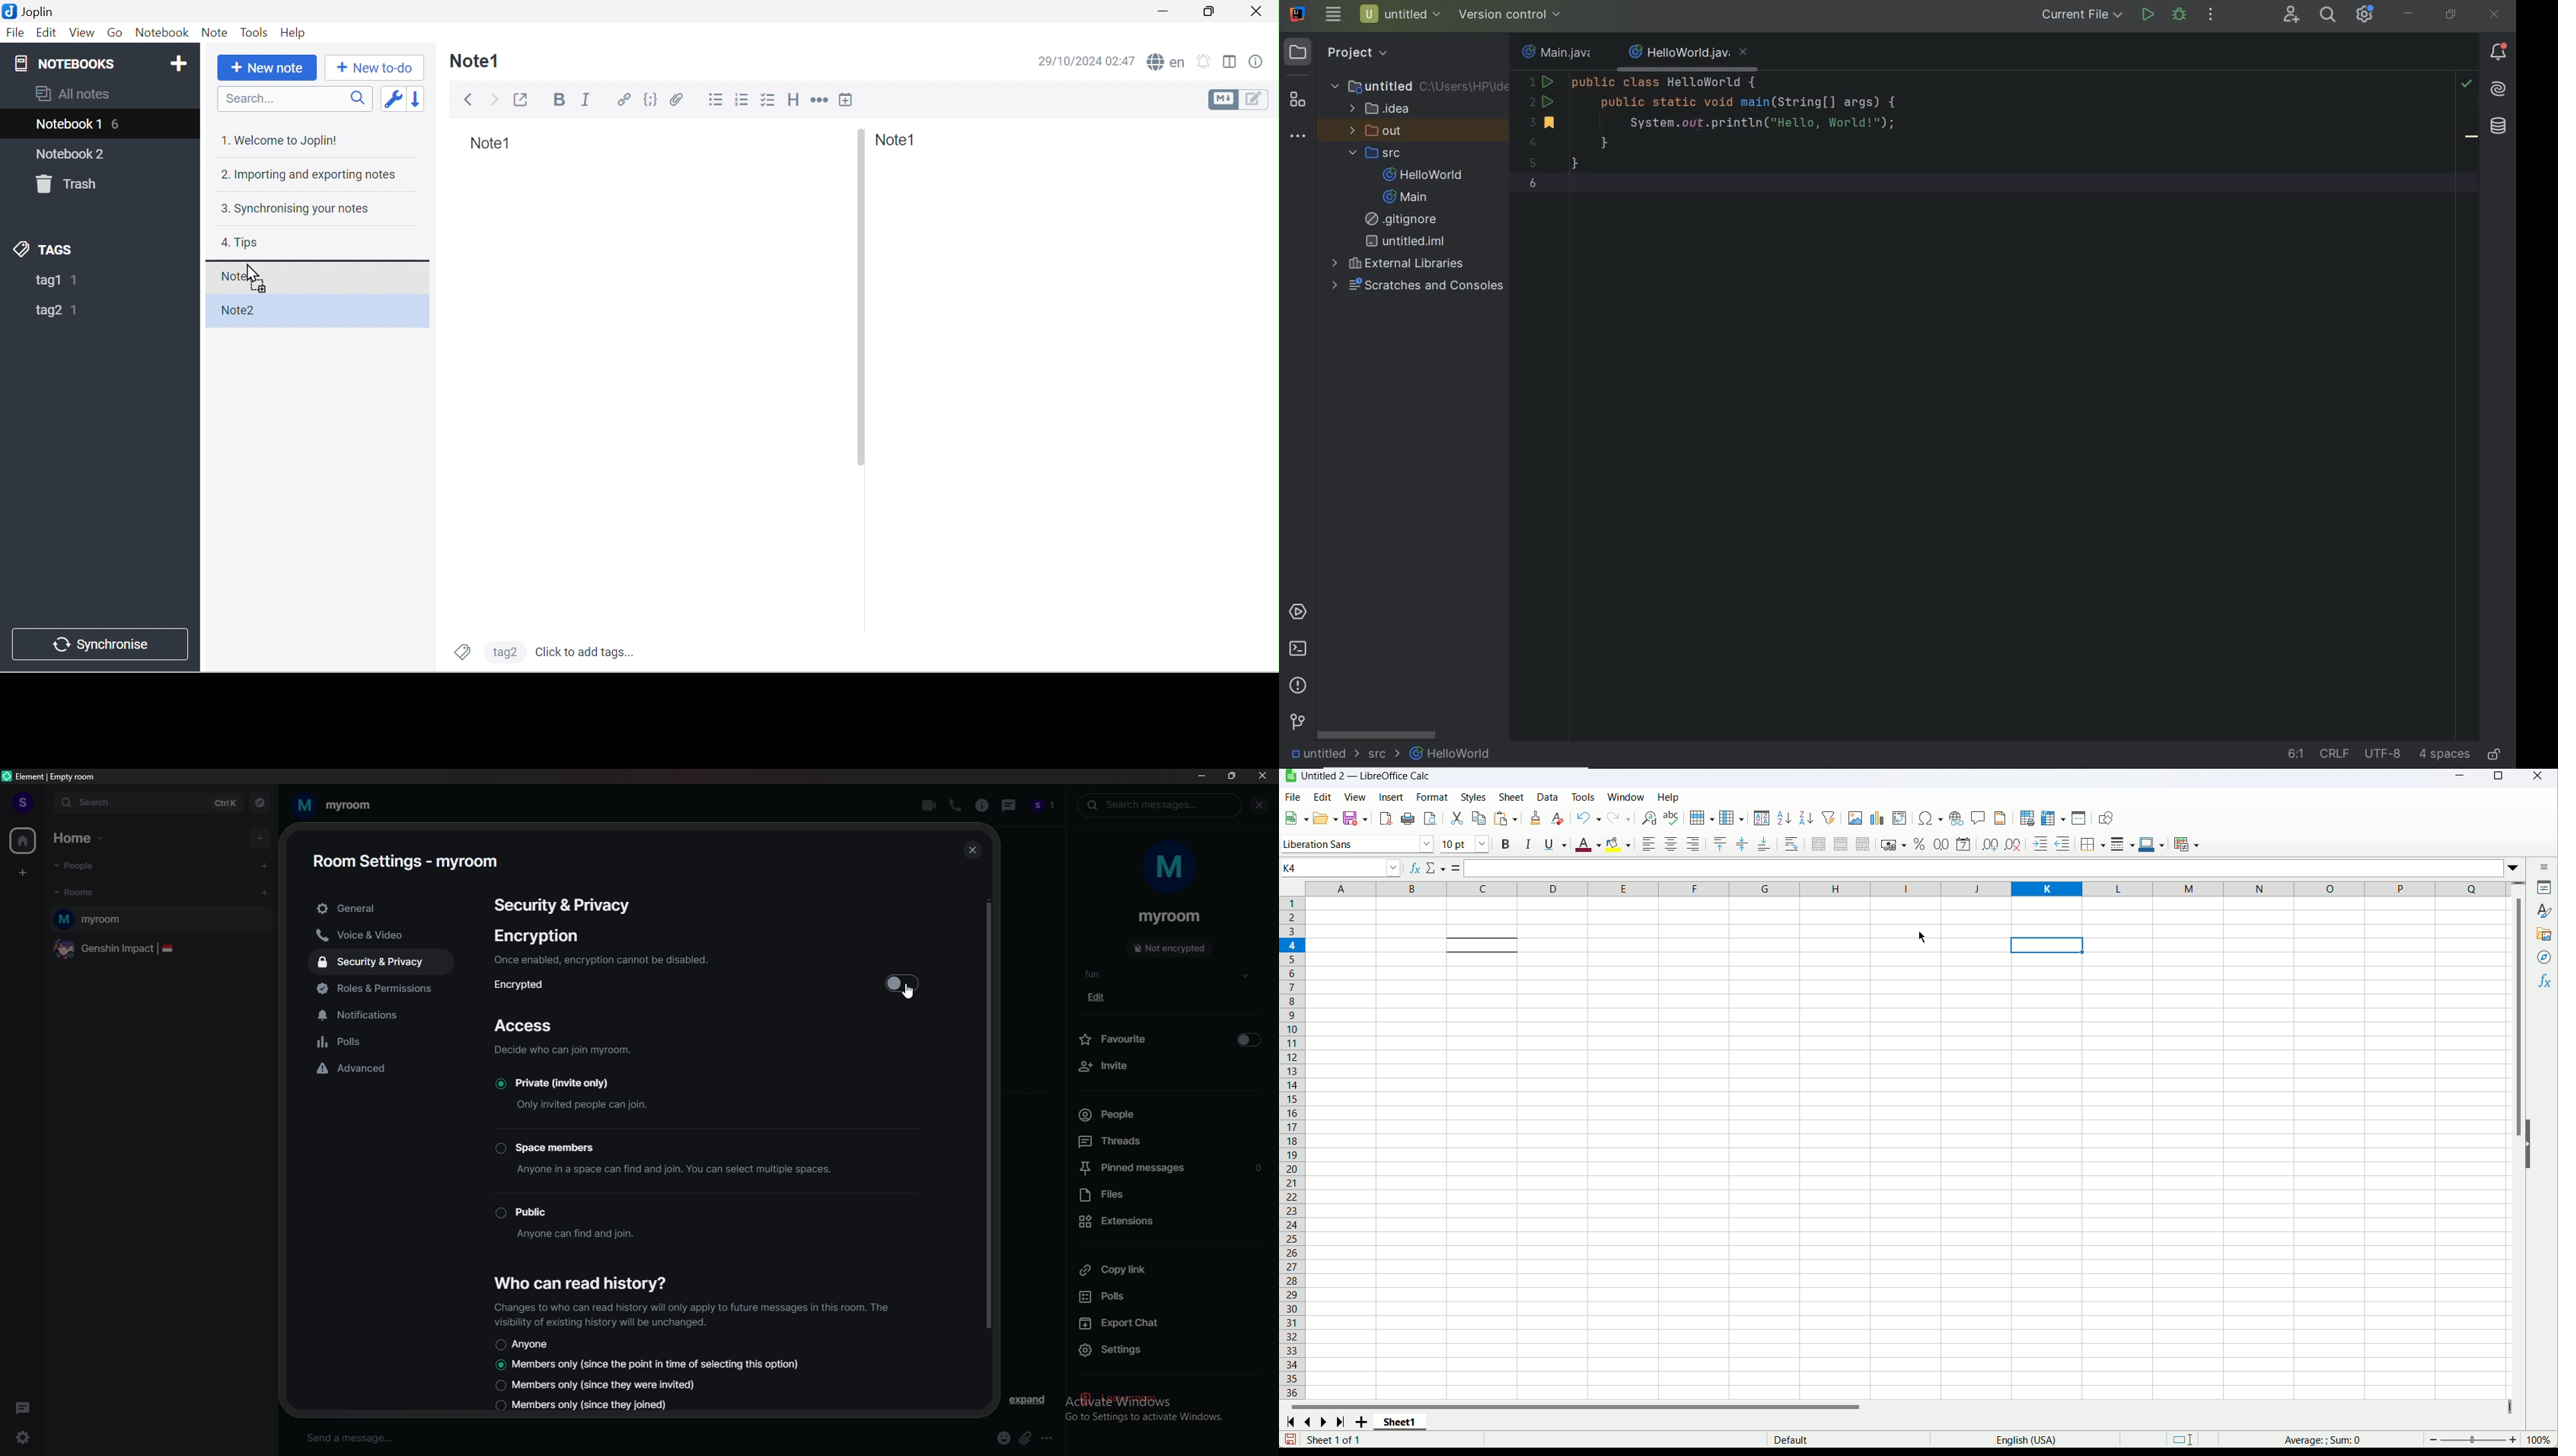 The height and width of the screenshot is (1456, 2576). I want to click on element | empty room, so click(57, 775).